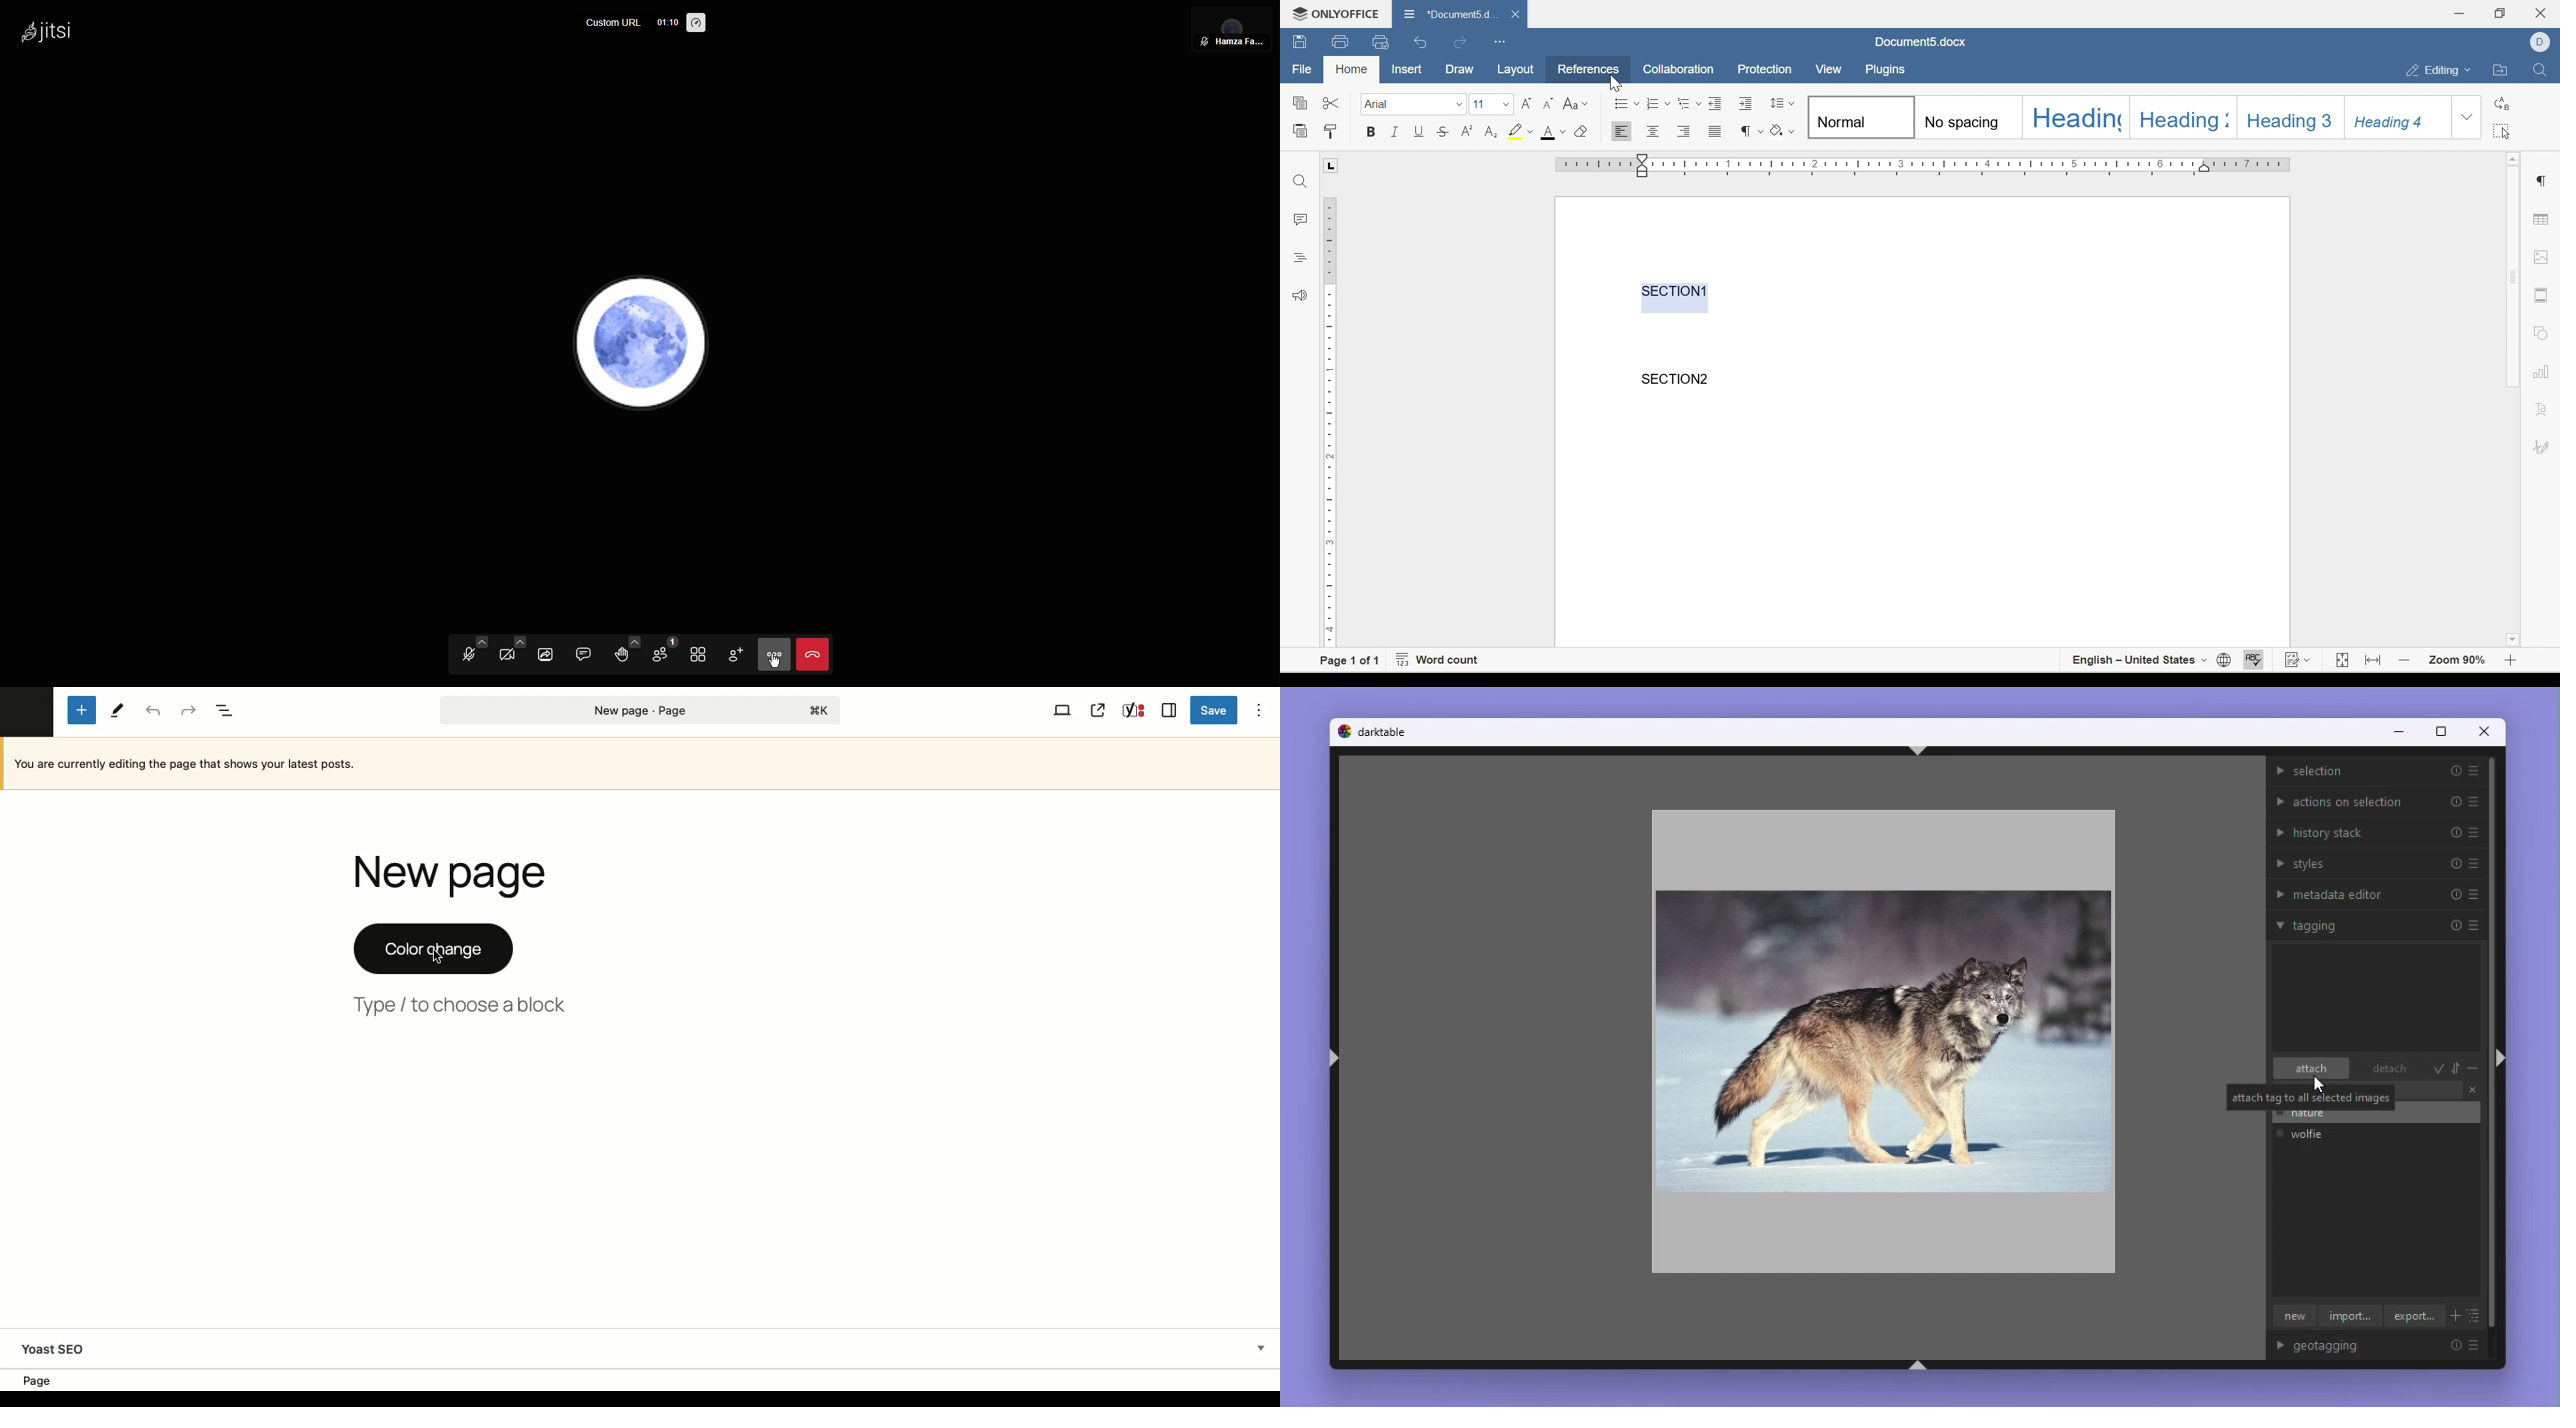 The image size is (2576, 1428). What do you see at coordinates (1614, 81) in the screenshot?
I see `cursor` at bounding box center [1614, 81].